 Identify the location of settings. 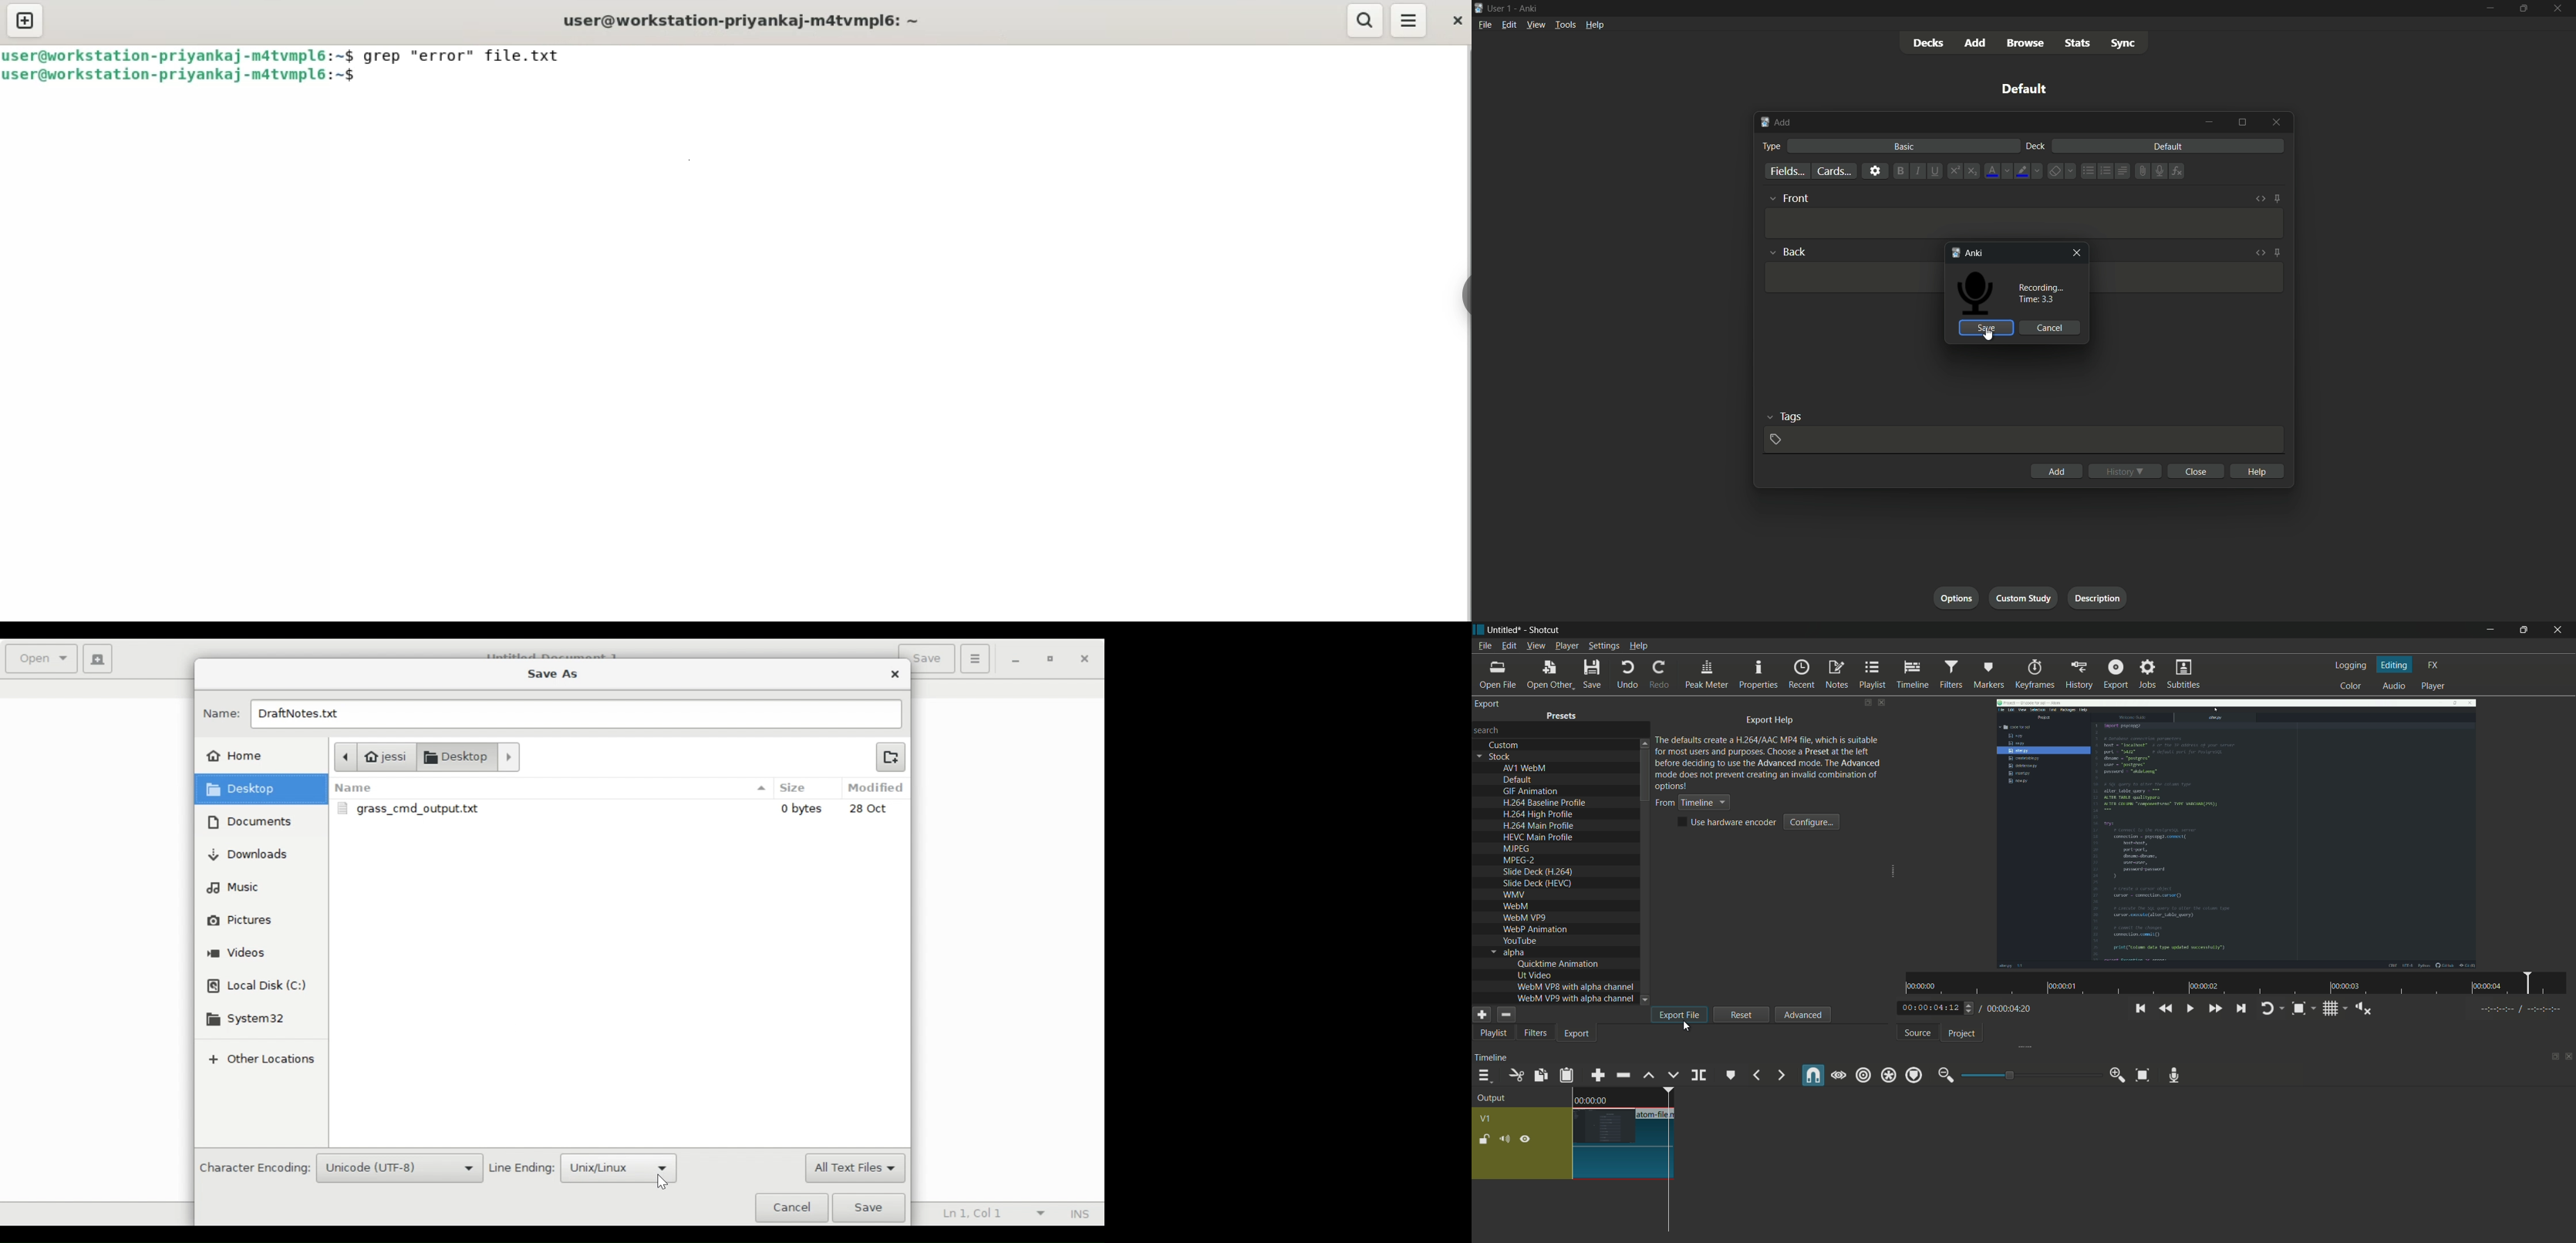
(1874, 171).